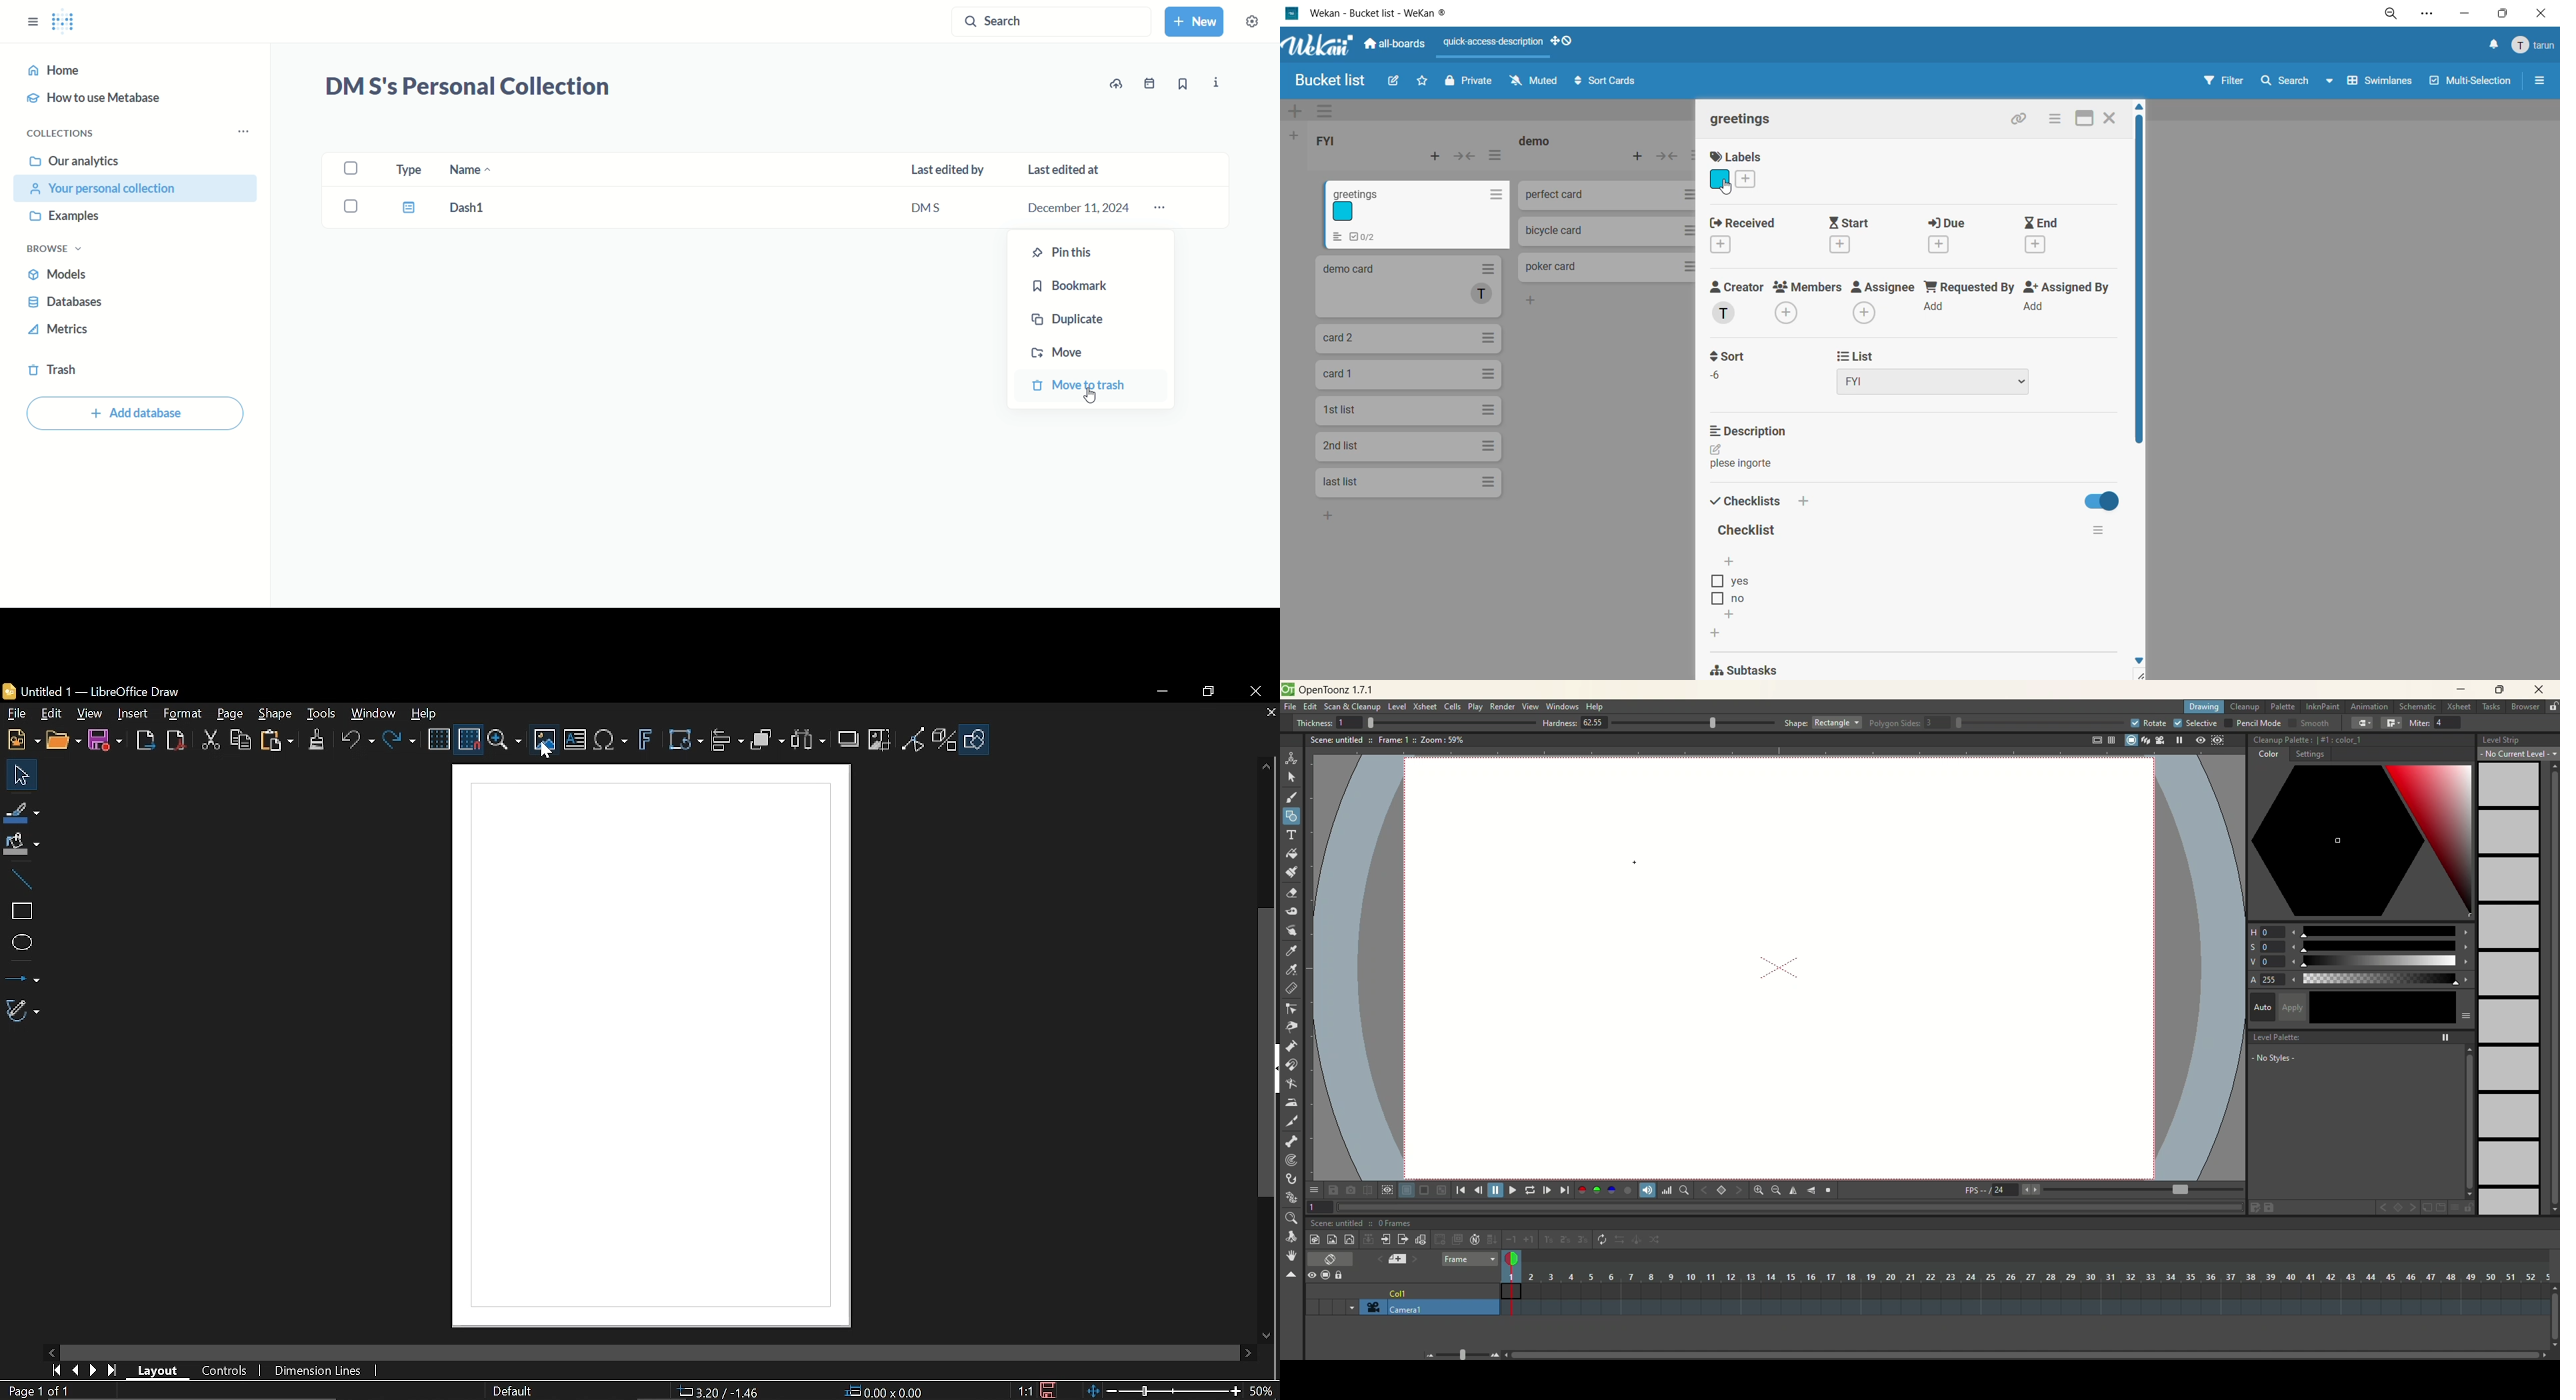 Image resolution: width=2576 pixels, height=1400 pixels. Describe the element at coordinates (1967, 295) in the screenshot. I see `requested by` at that location.